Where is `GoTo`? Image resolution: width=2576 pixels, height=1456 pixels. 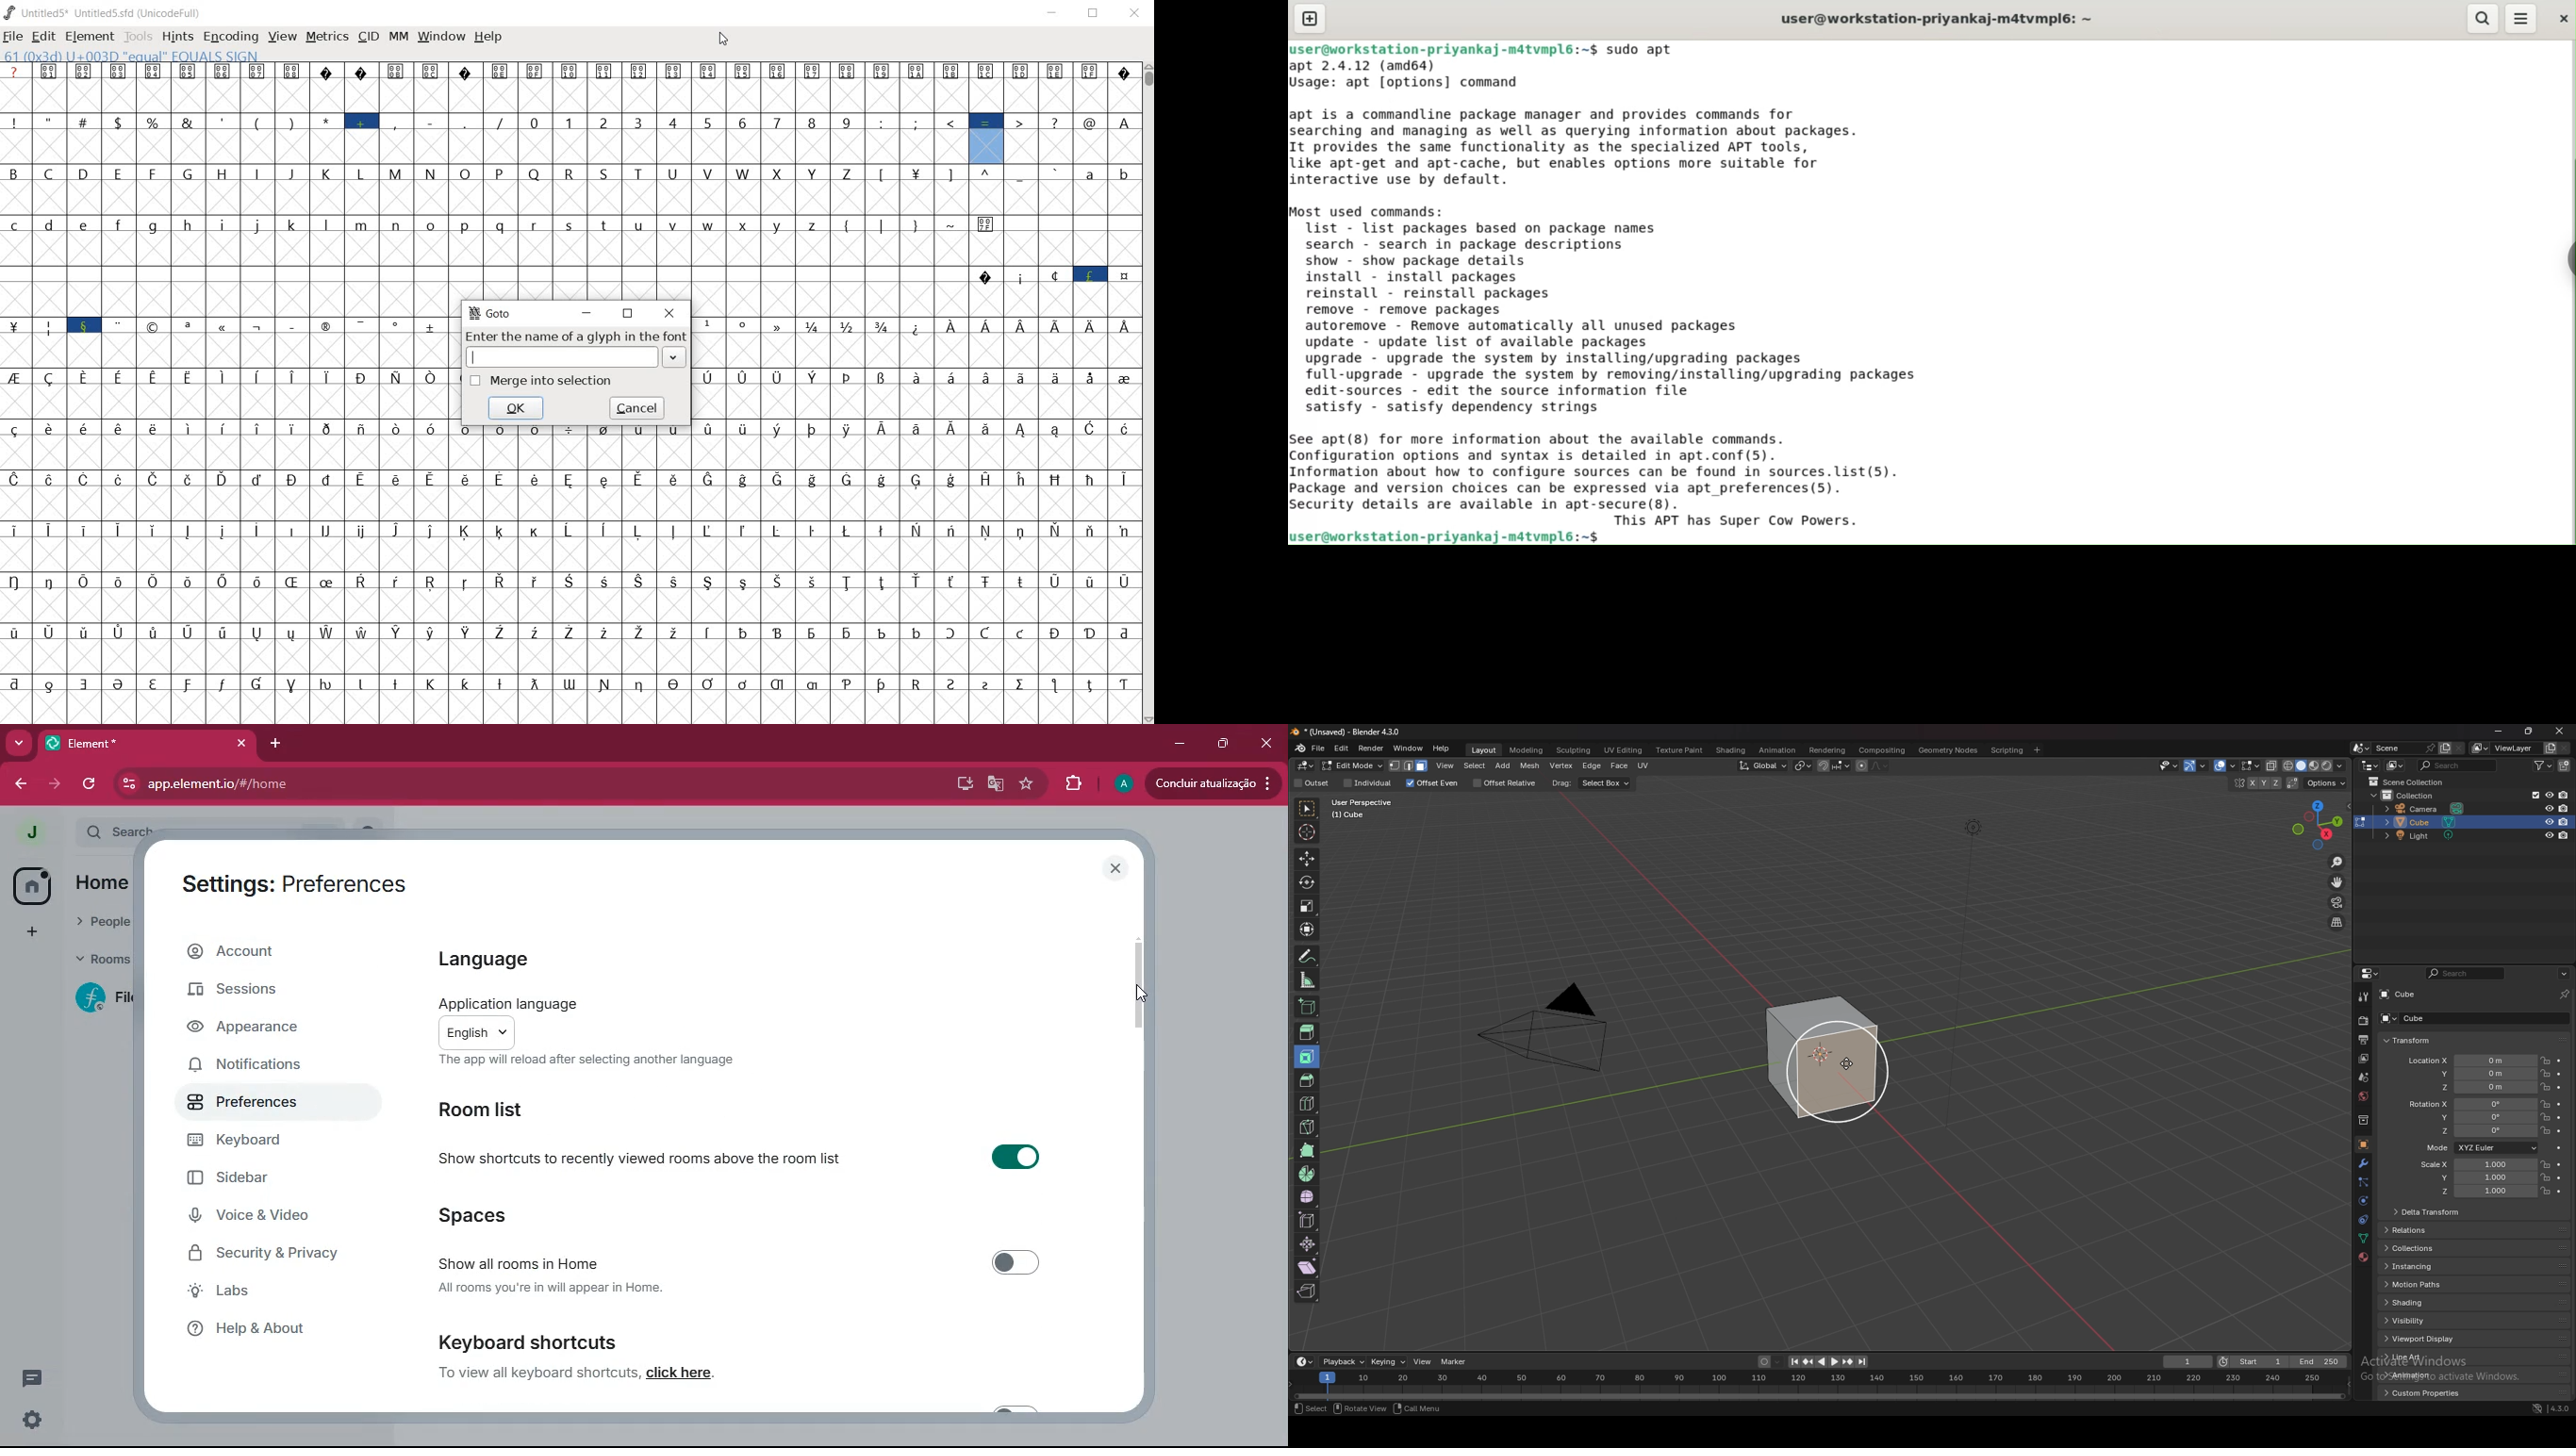
GoTo is located at coordinates (490, 313).